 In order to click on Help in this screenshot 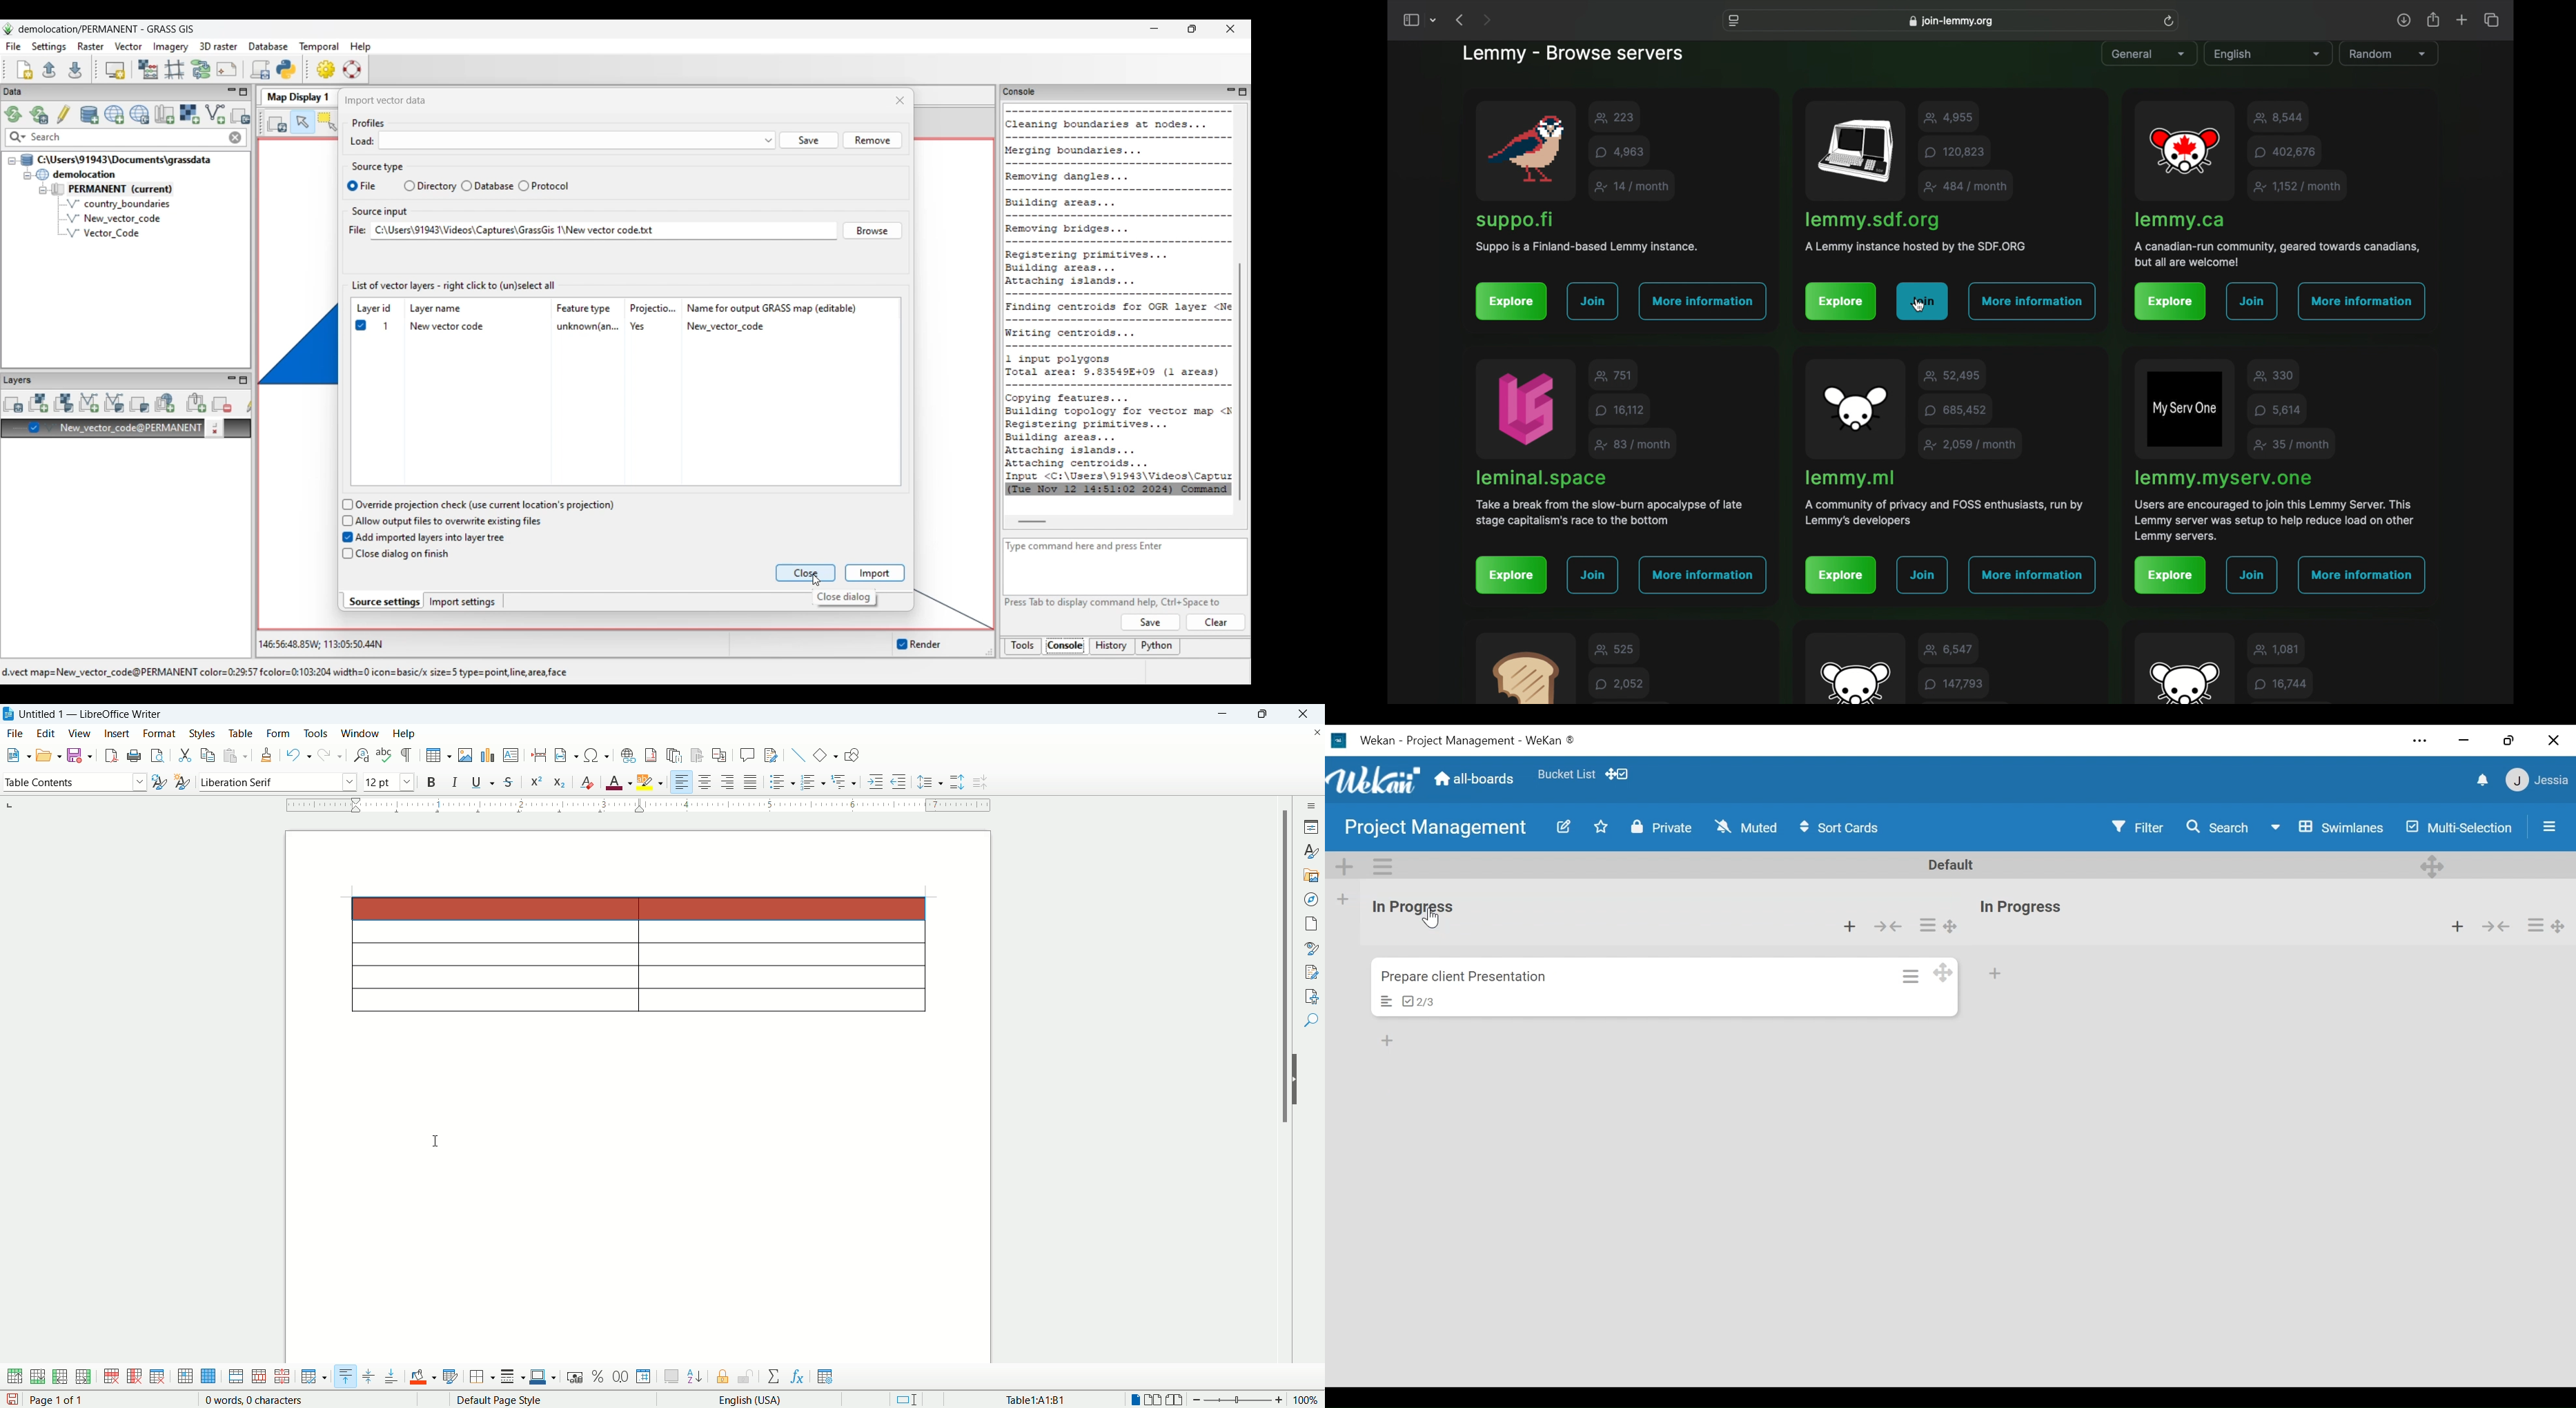, I will do `click(1150, 623)`.